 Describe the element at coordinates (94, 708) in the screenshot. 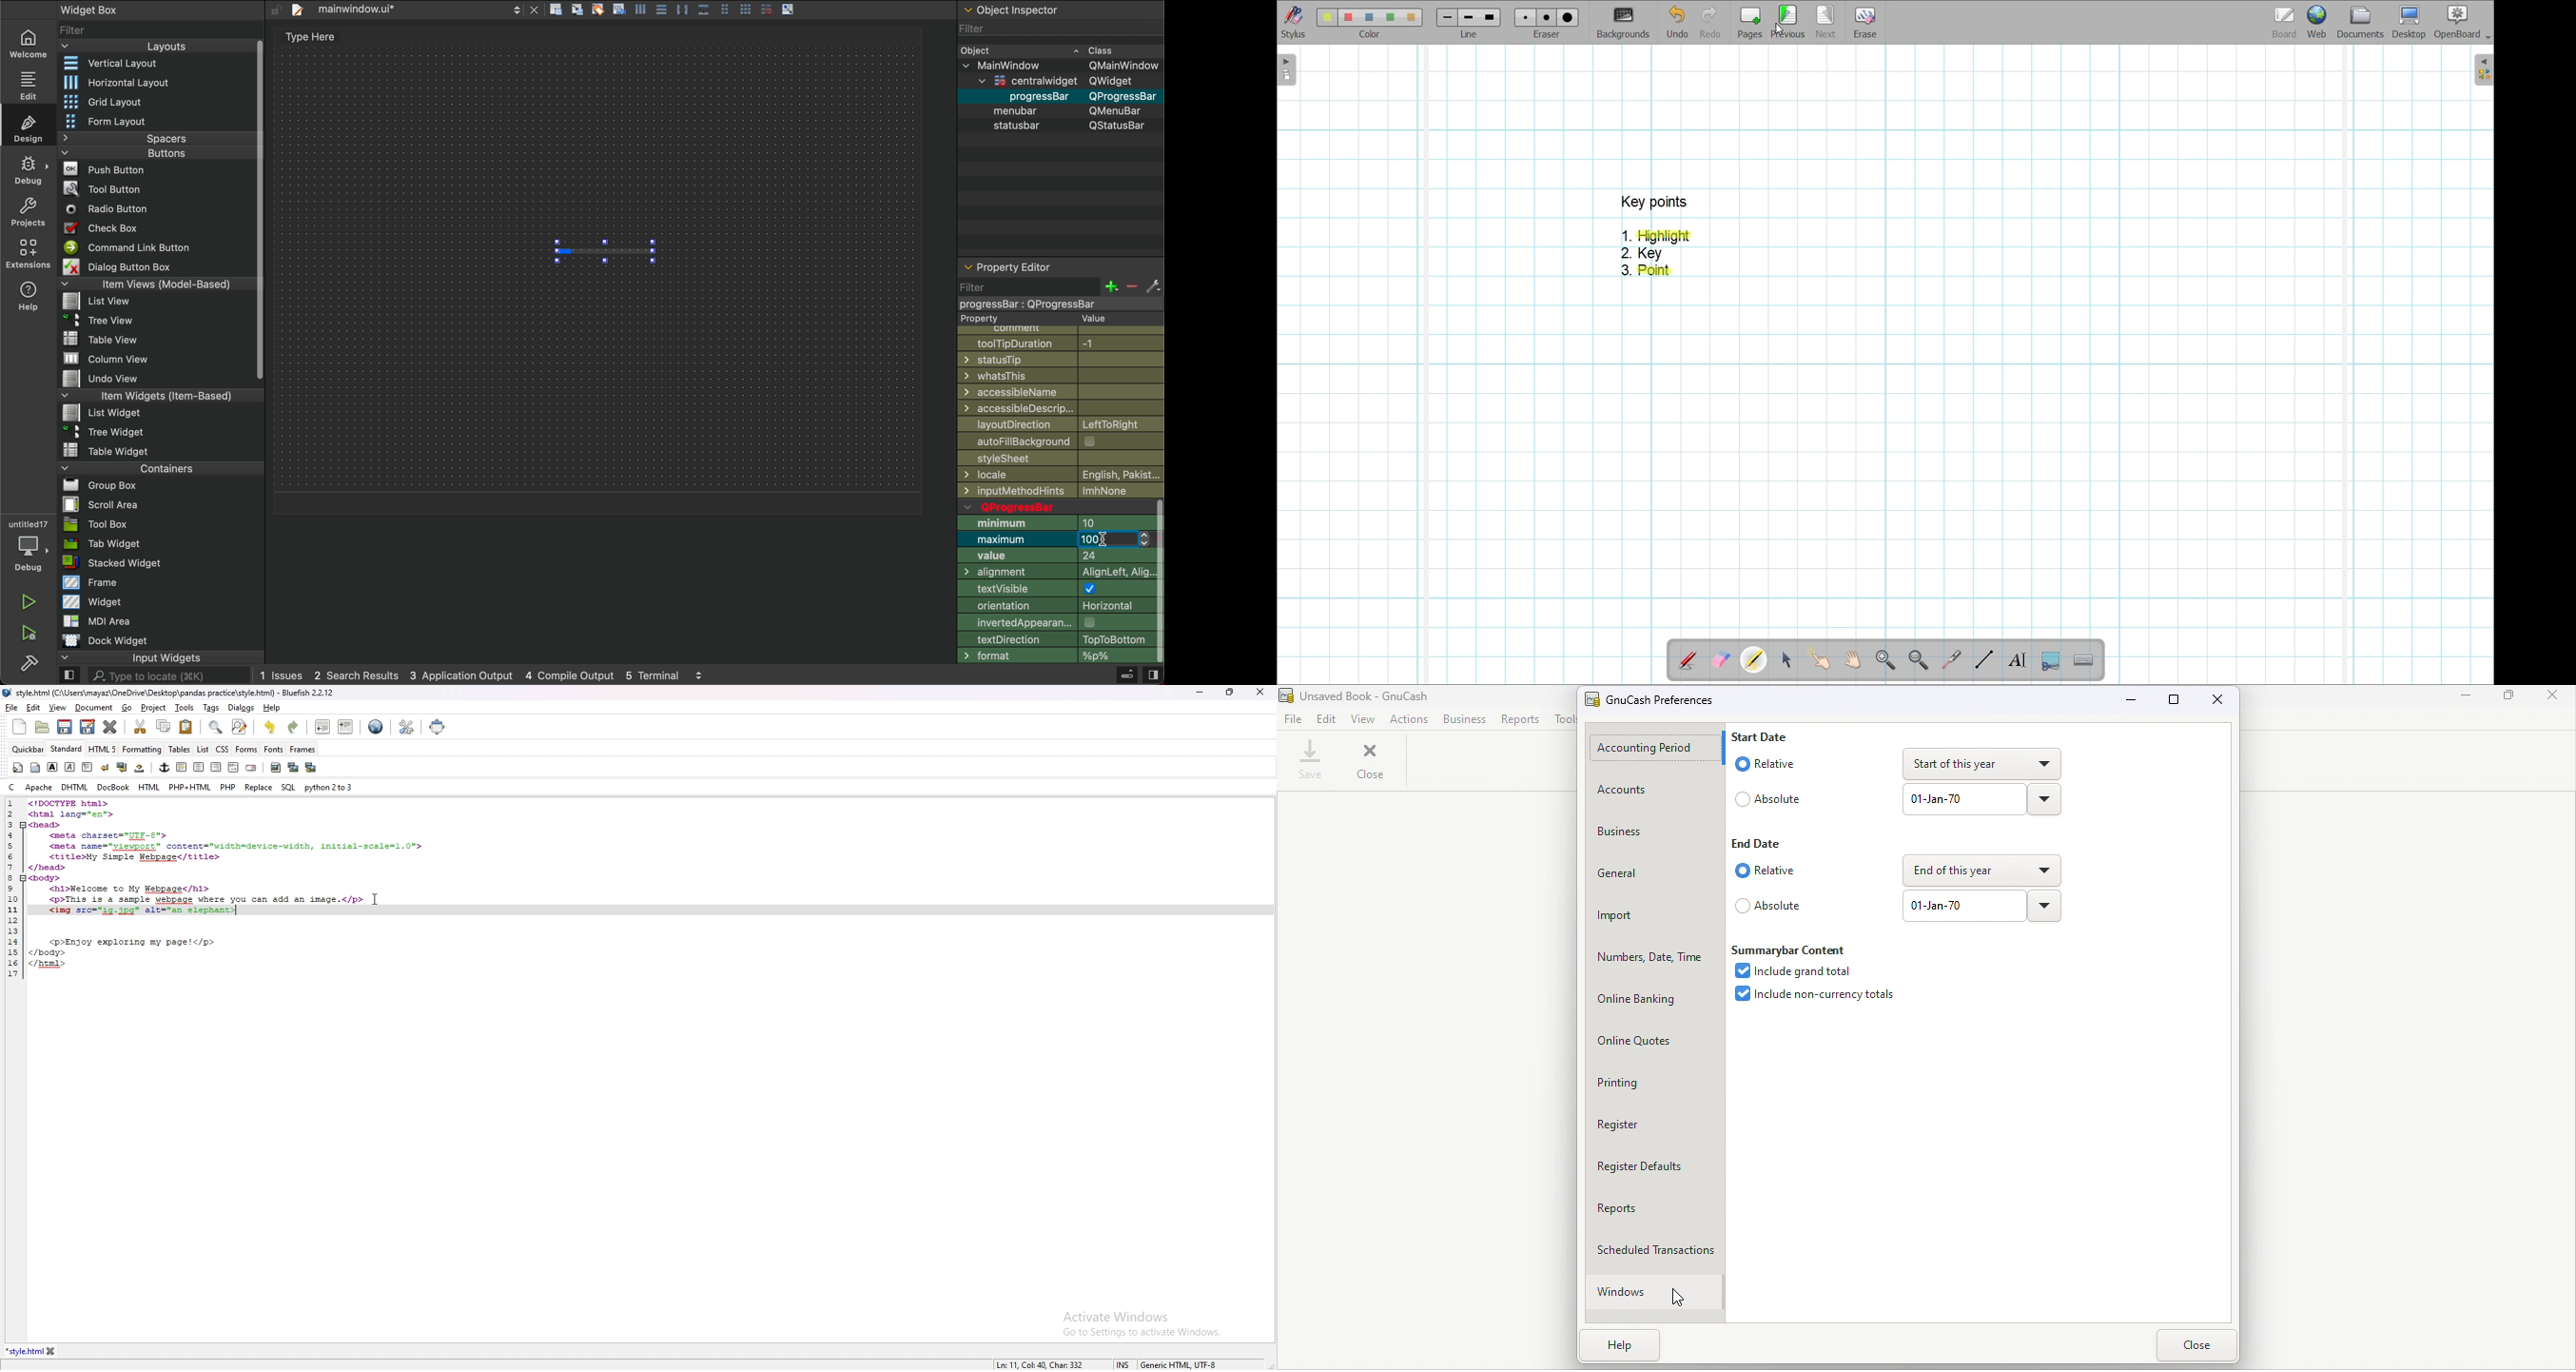

I see `document` at that location.